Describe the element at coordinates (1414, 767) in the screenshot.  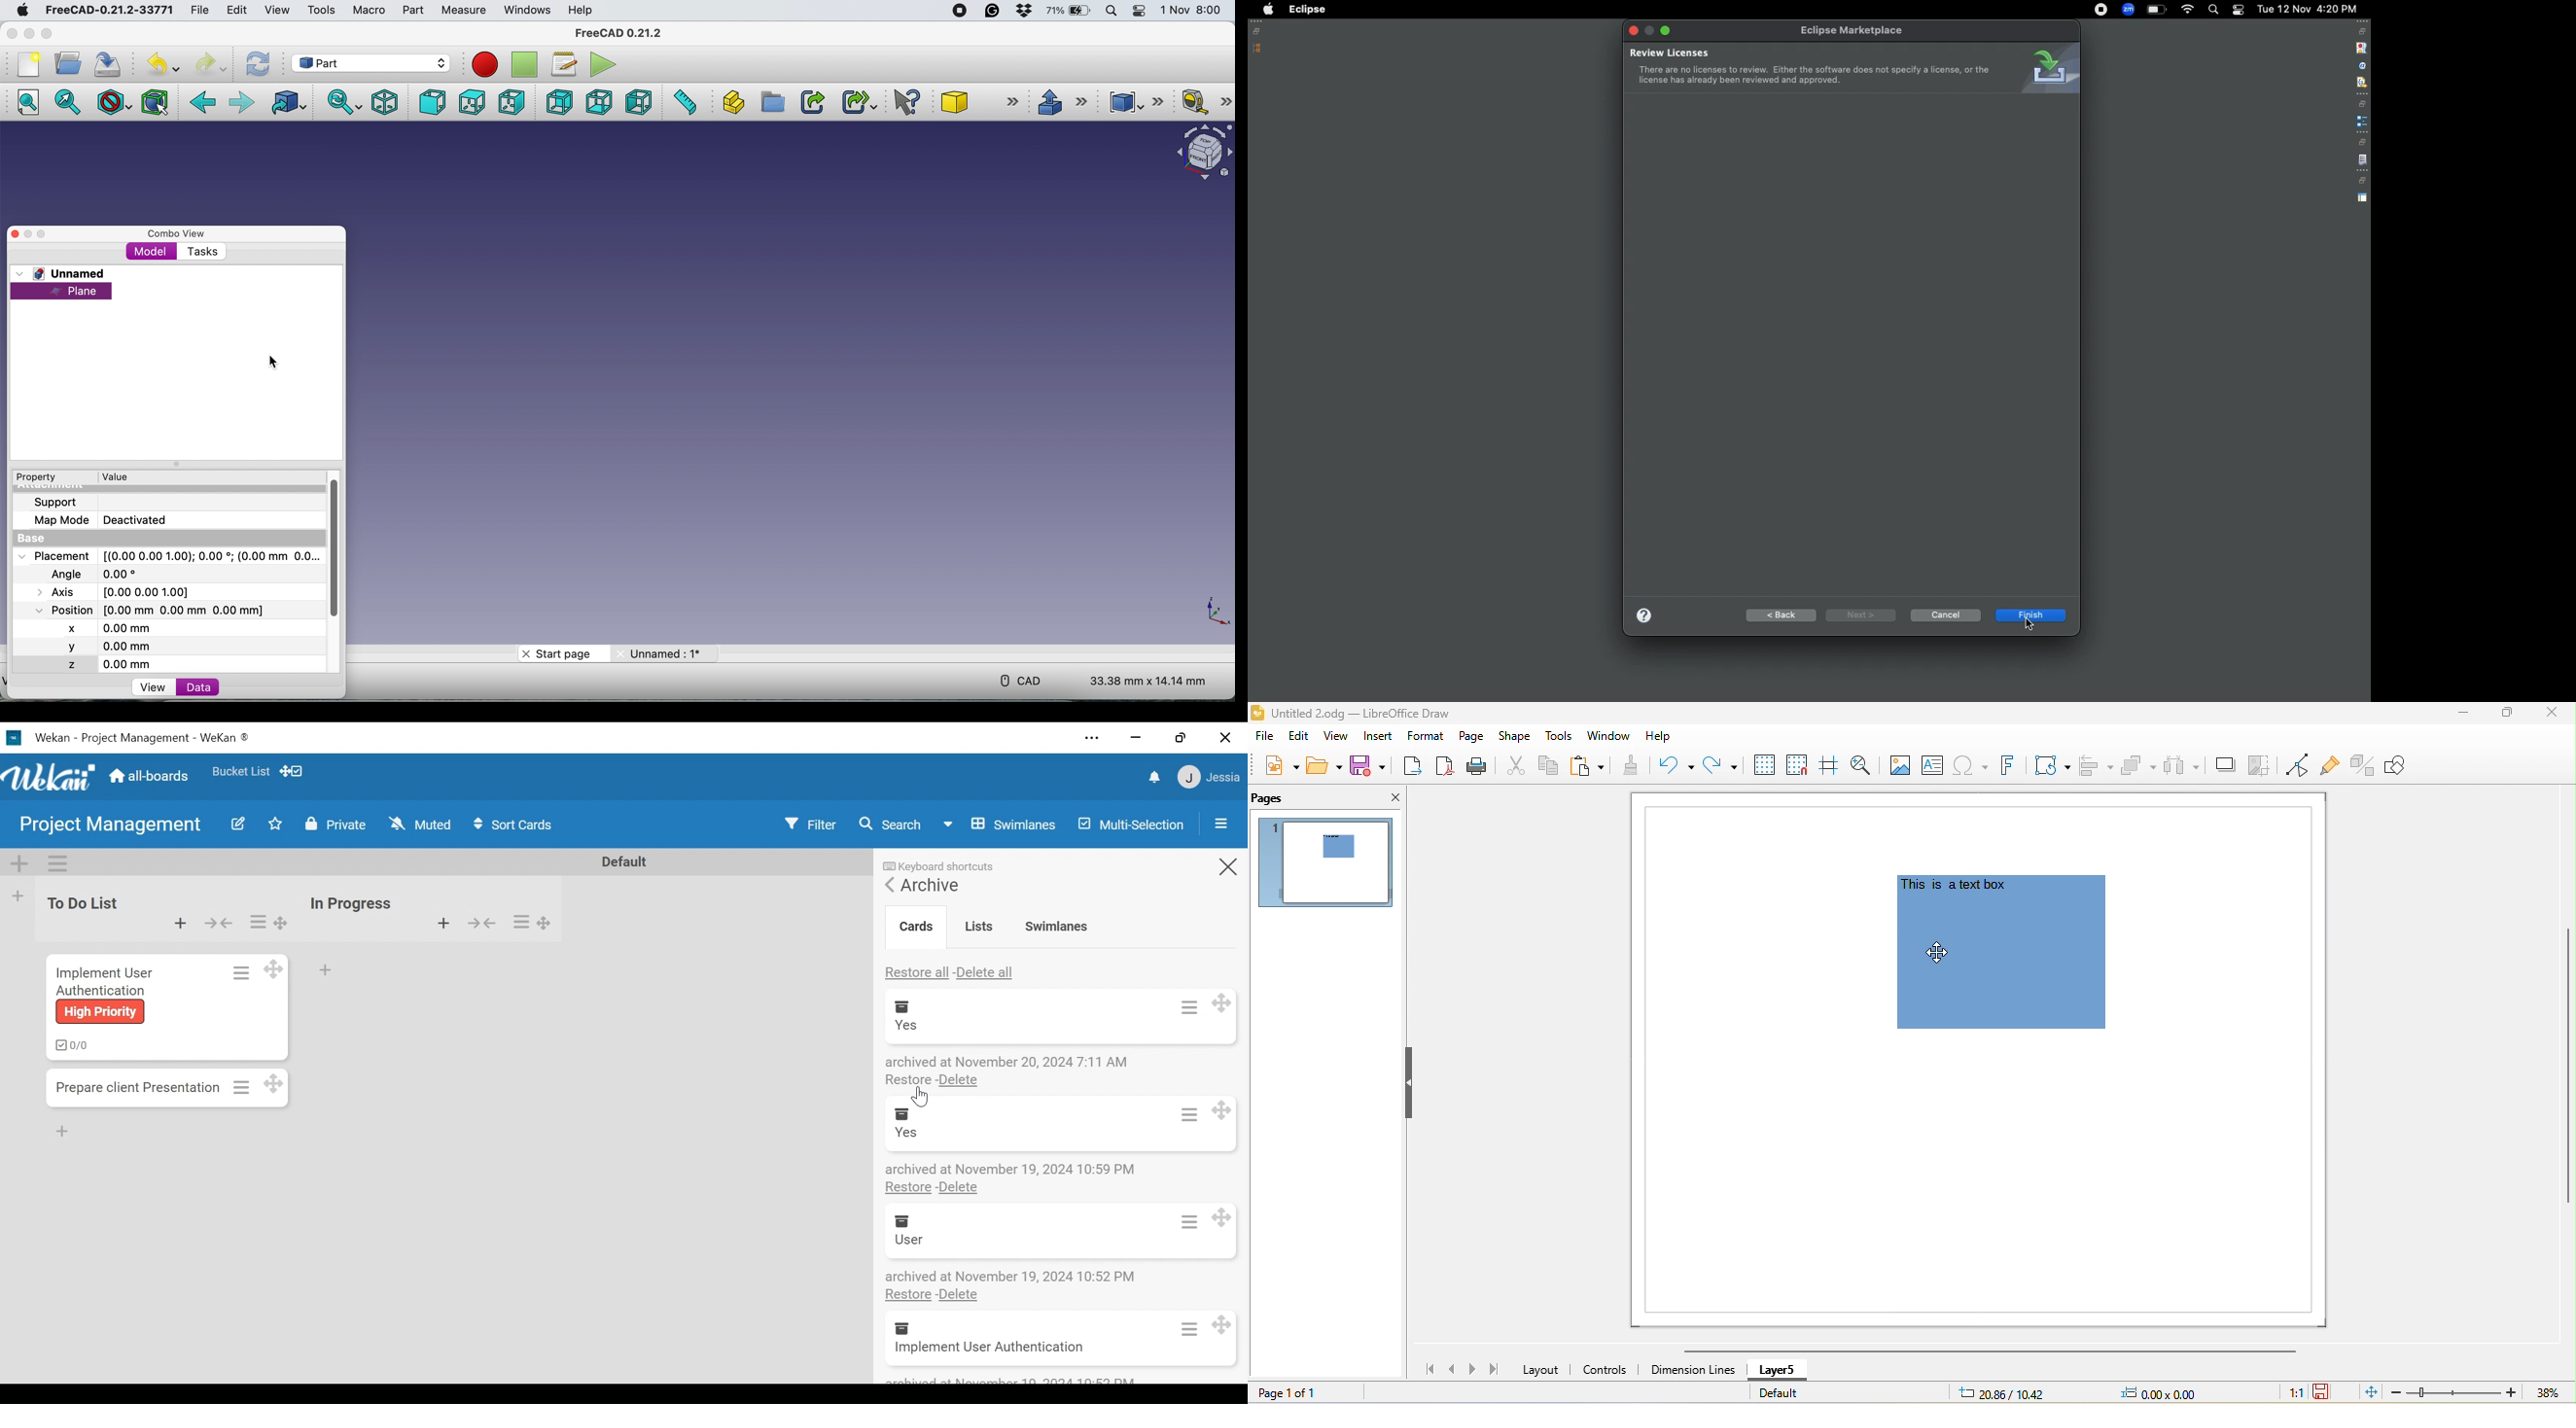
I see `export` at that location.